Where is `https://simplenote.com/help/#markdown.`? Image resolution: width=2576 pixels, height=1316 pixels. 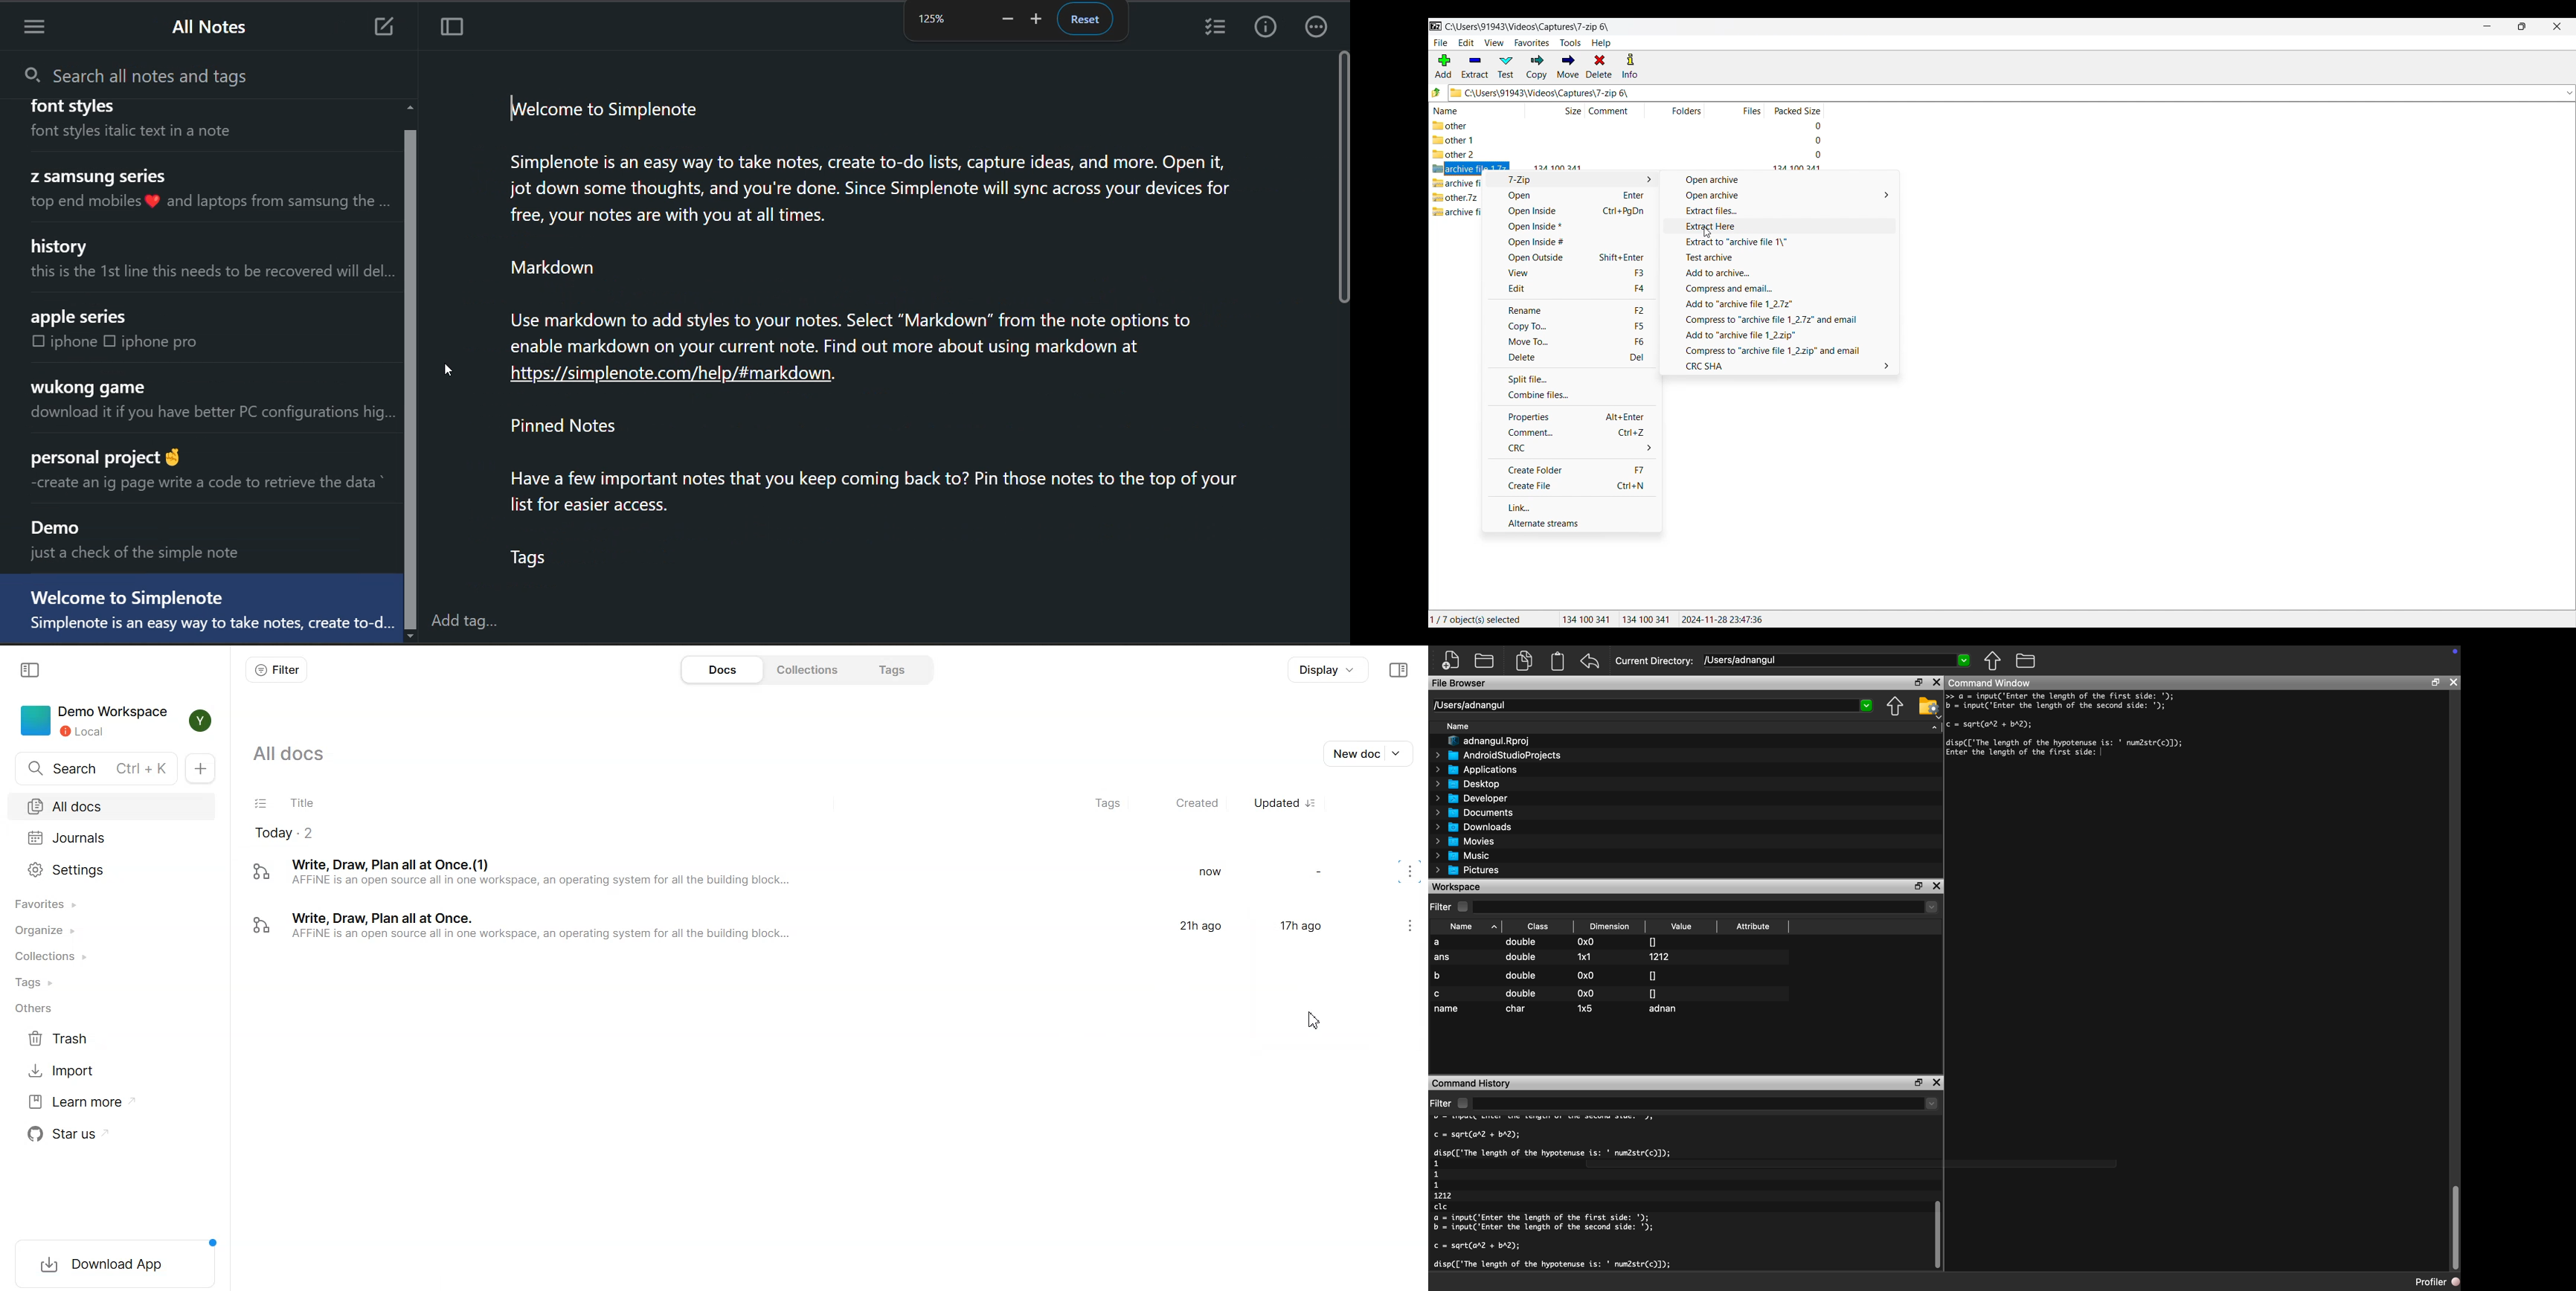 https://simplenote.com/help/#markdown. is located at coordinates (681, 379).